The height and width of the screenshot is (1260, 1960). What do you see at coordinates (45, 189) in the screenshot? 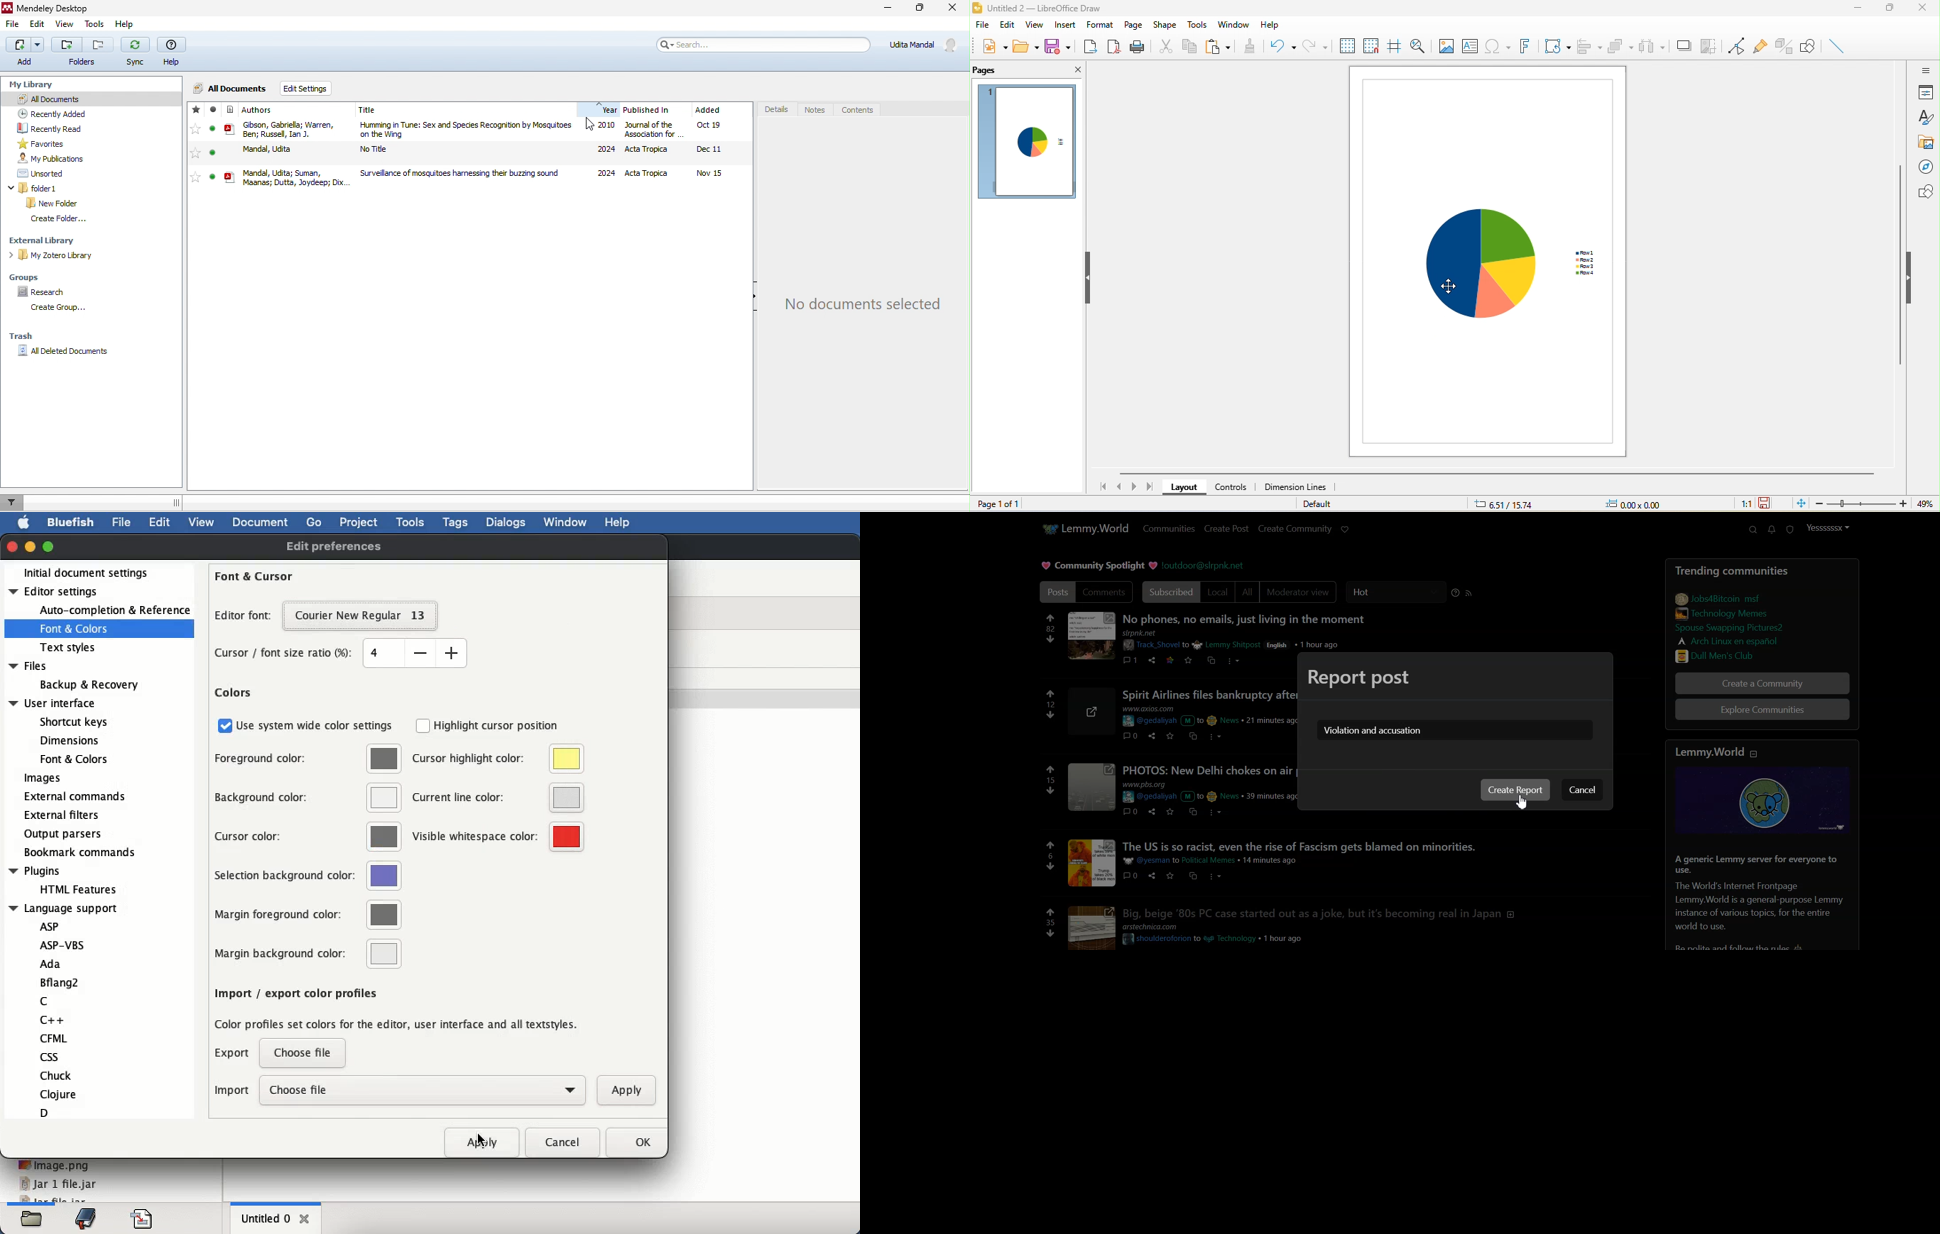
I see `folder1` at bounding box center [45, 189].